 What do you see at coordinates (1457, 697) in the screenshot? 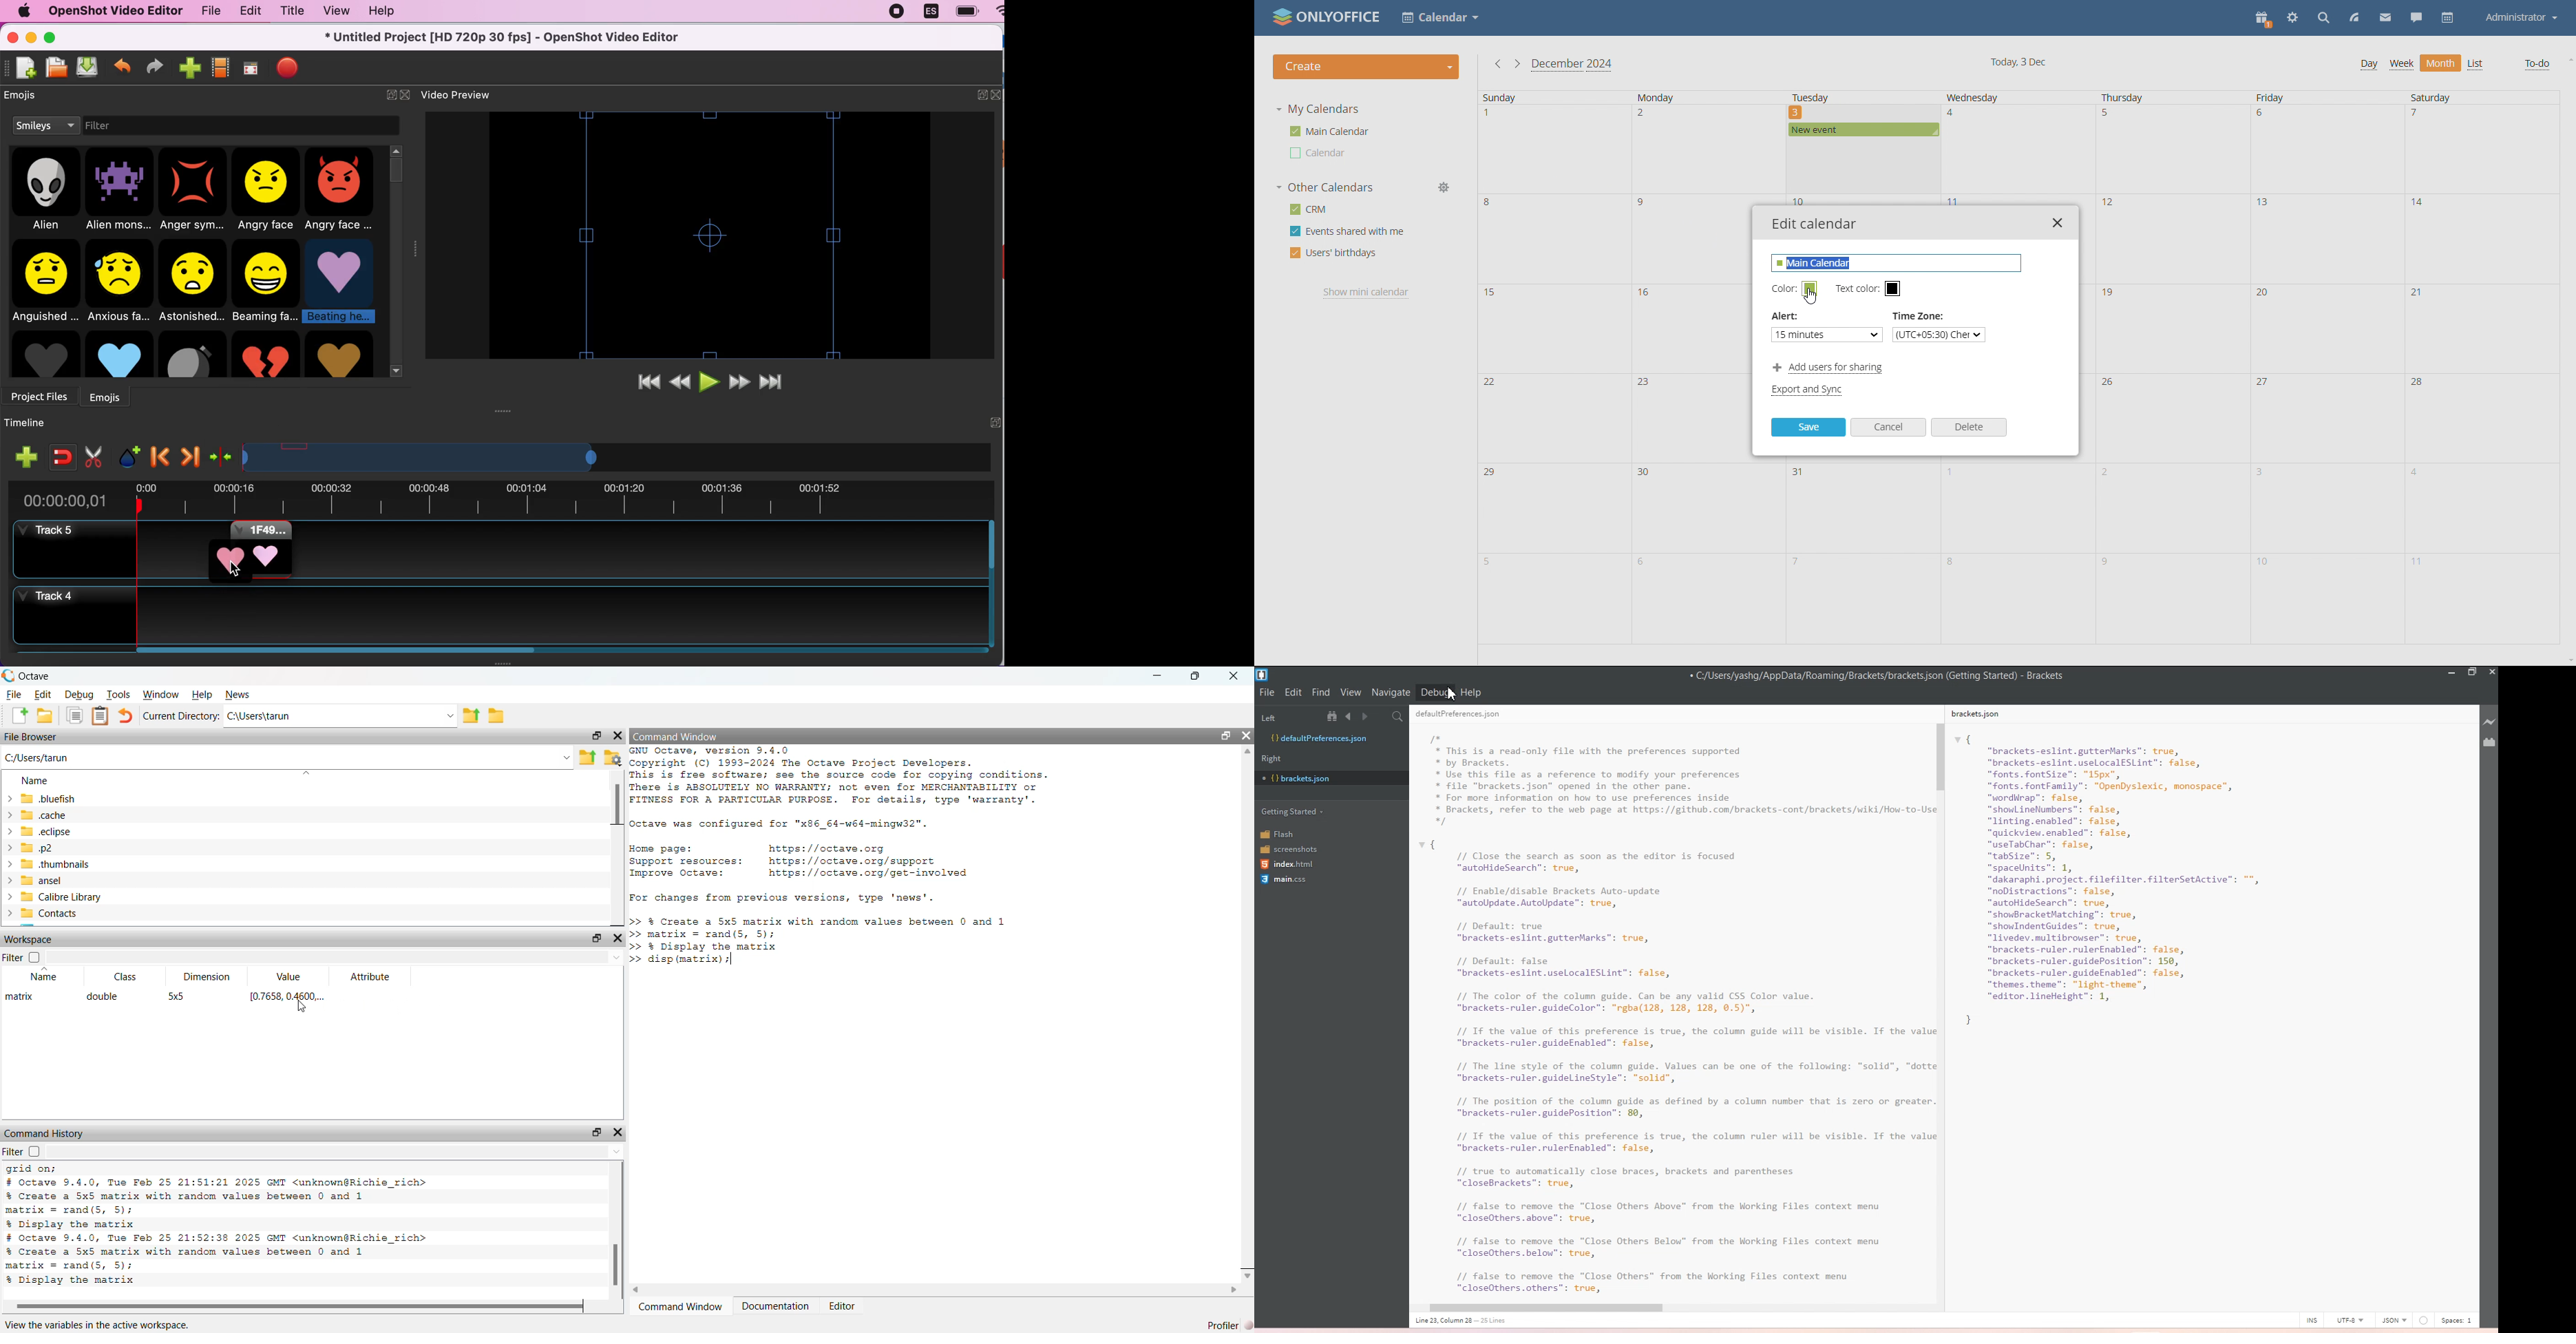
I see `Cursor` at bounding box center [1457, 697].